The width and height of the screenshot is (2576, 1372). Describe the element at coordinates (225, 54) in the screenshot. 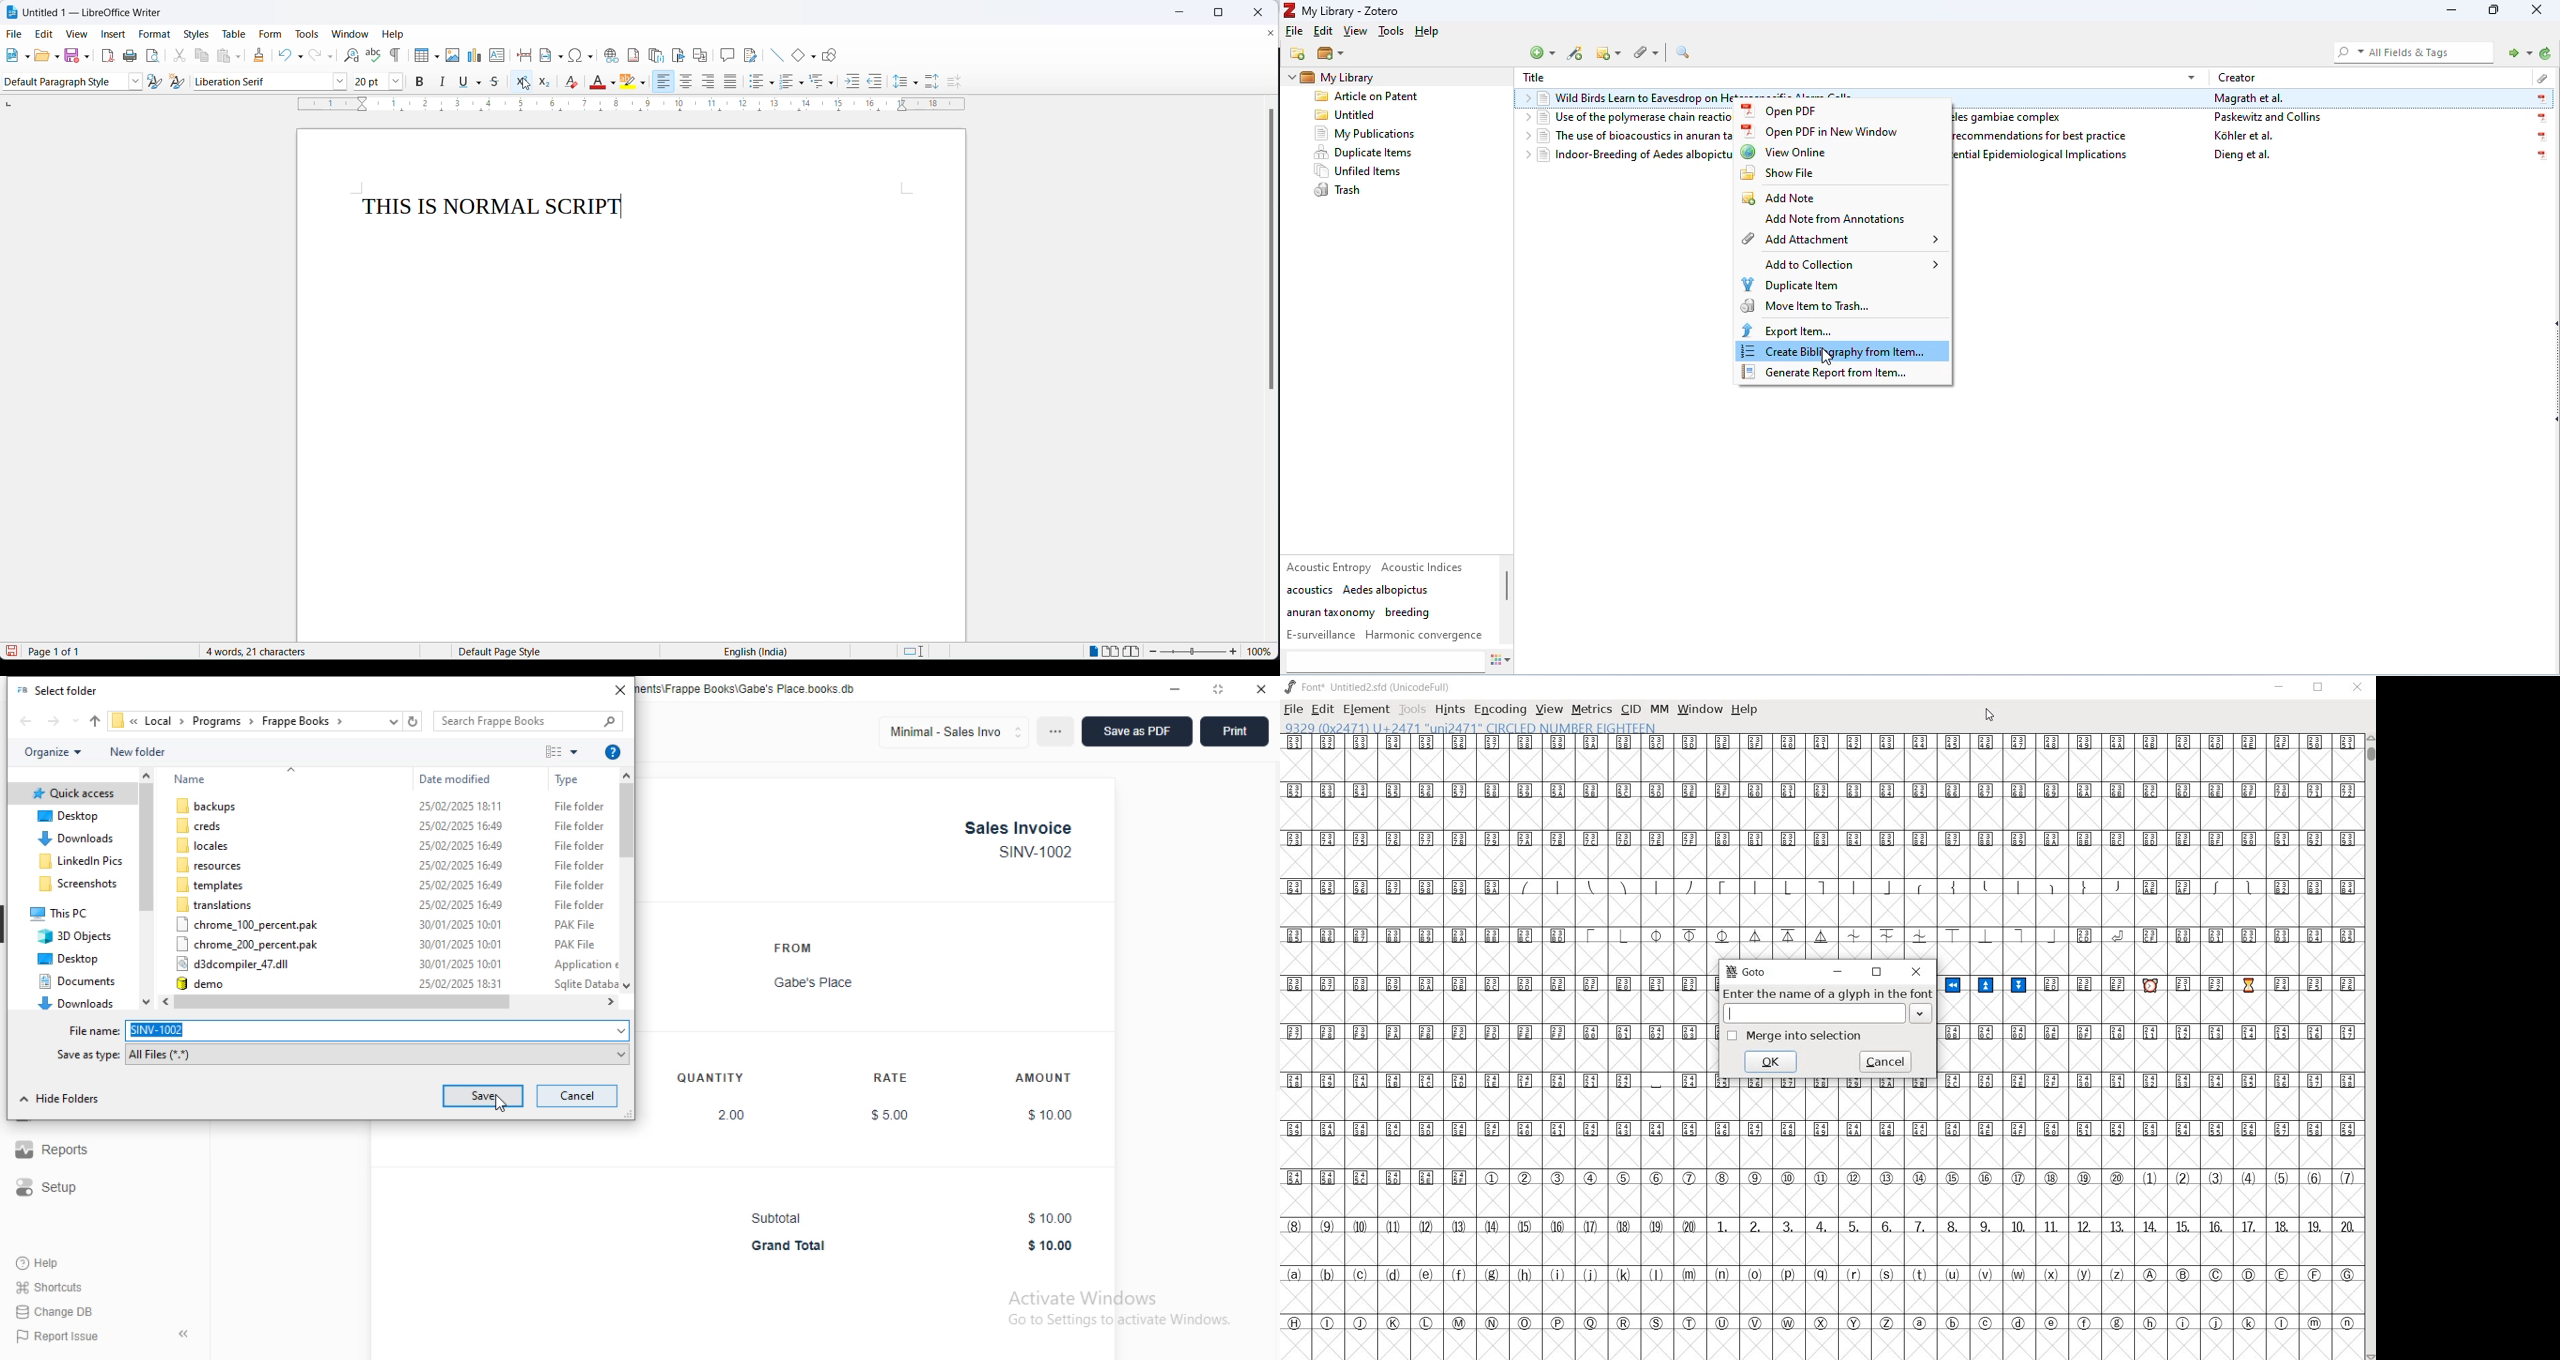

I see `paste` at that location.